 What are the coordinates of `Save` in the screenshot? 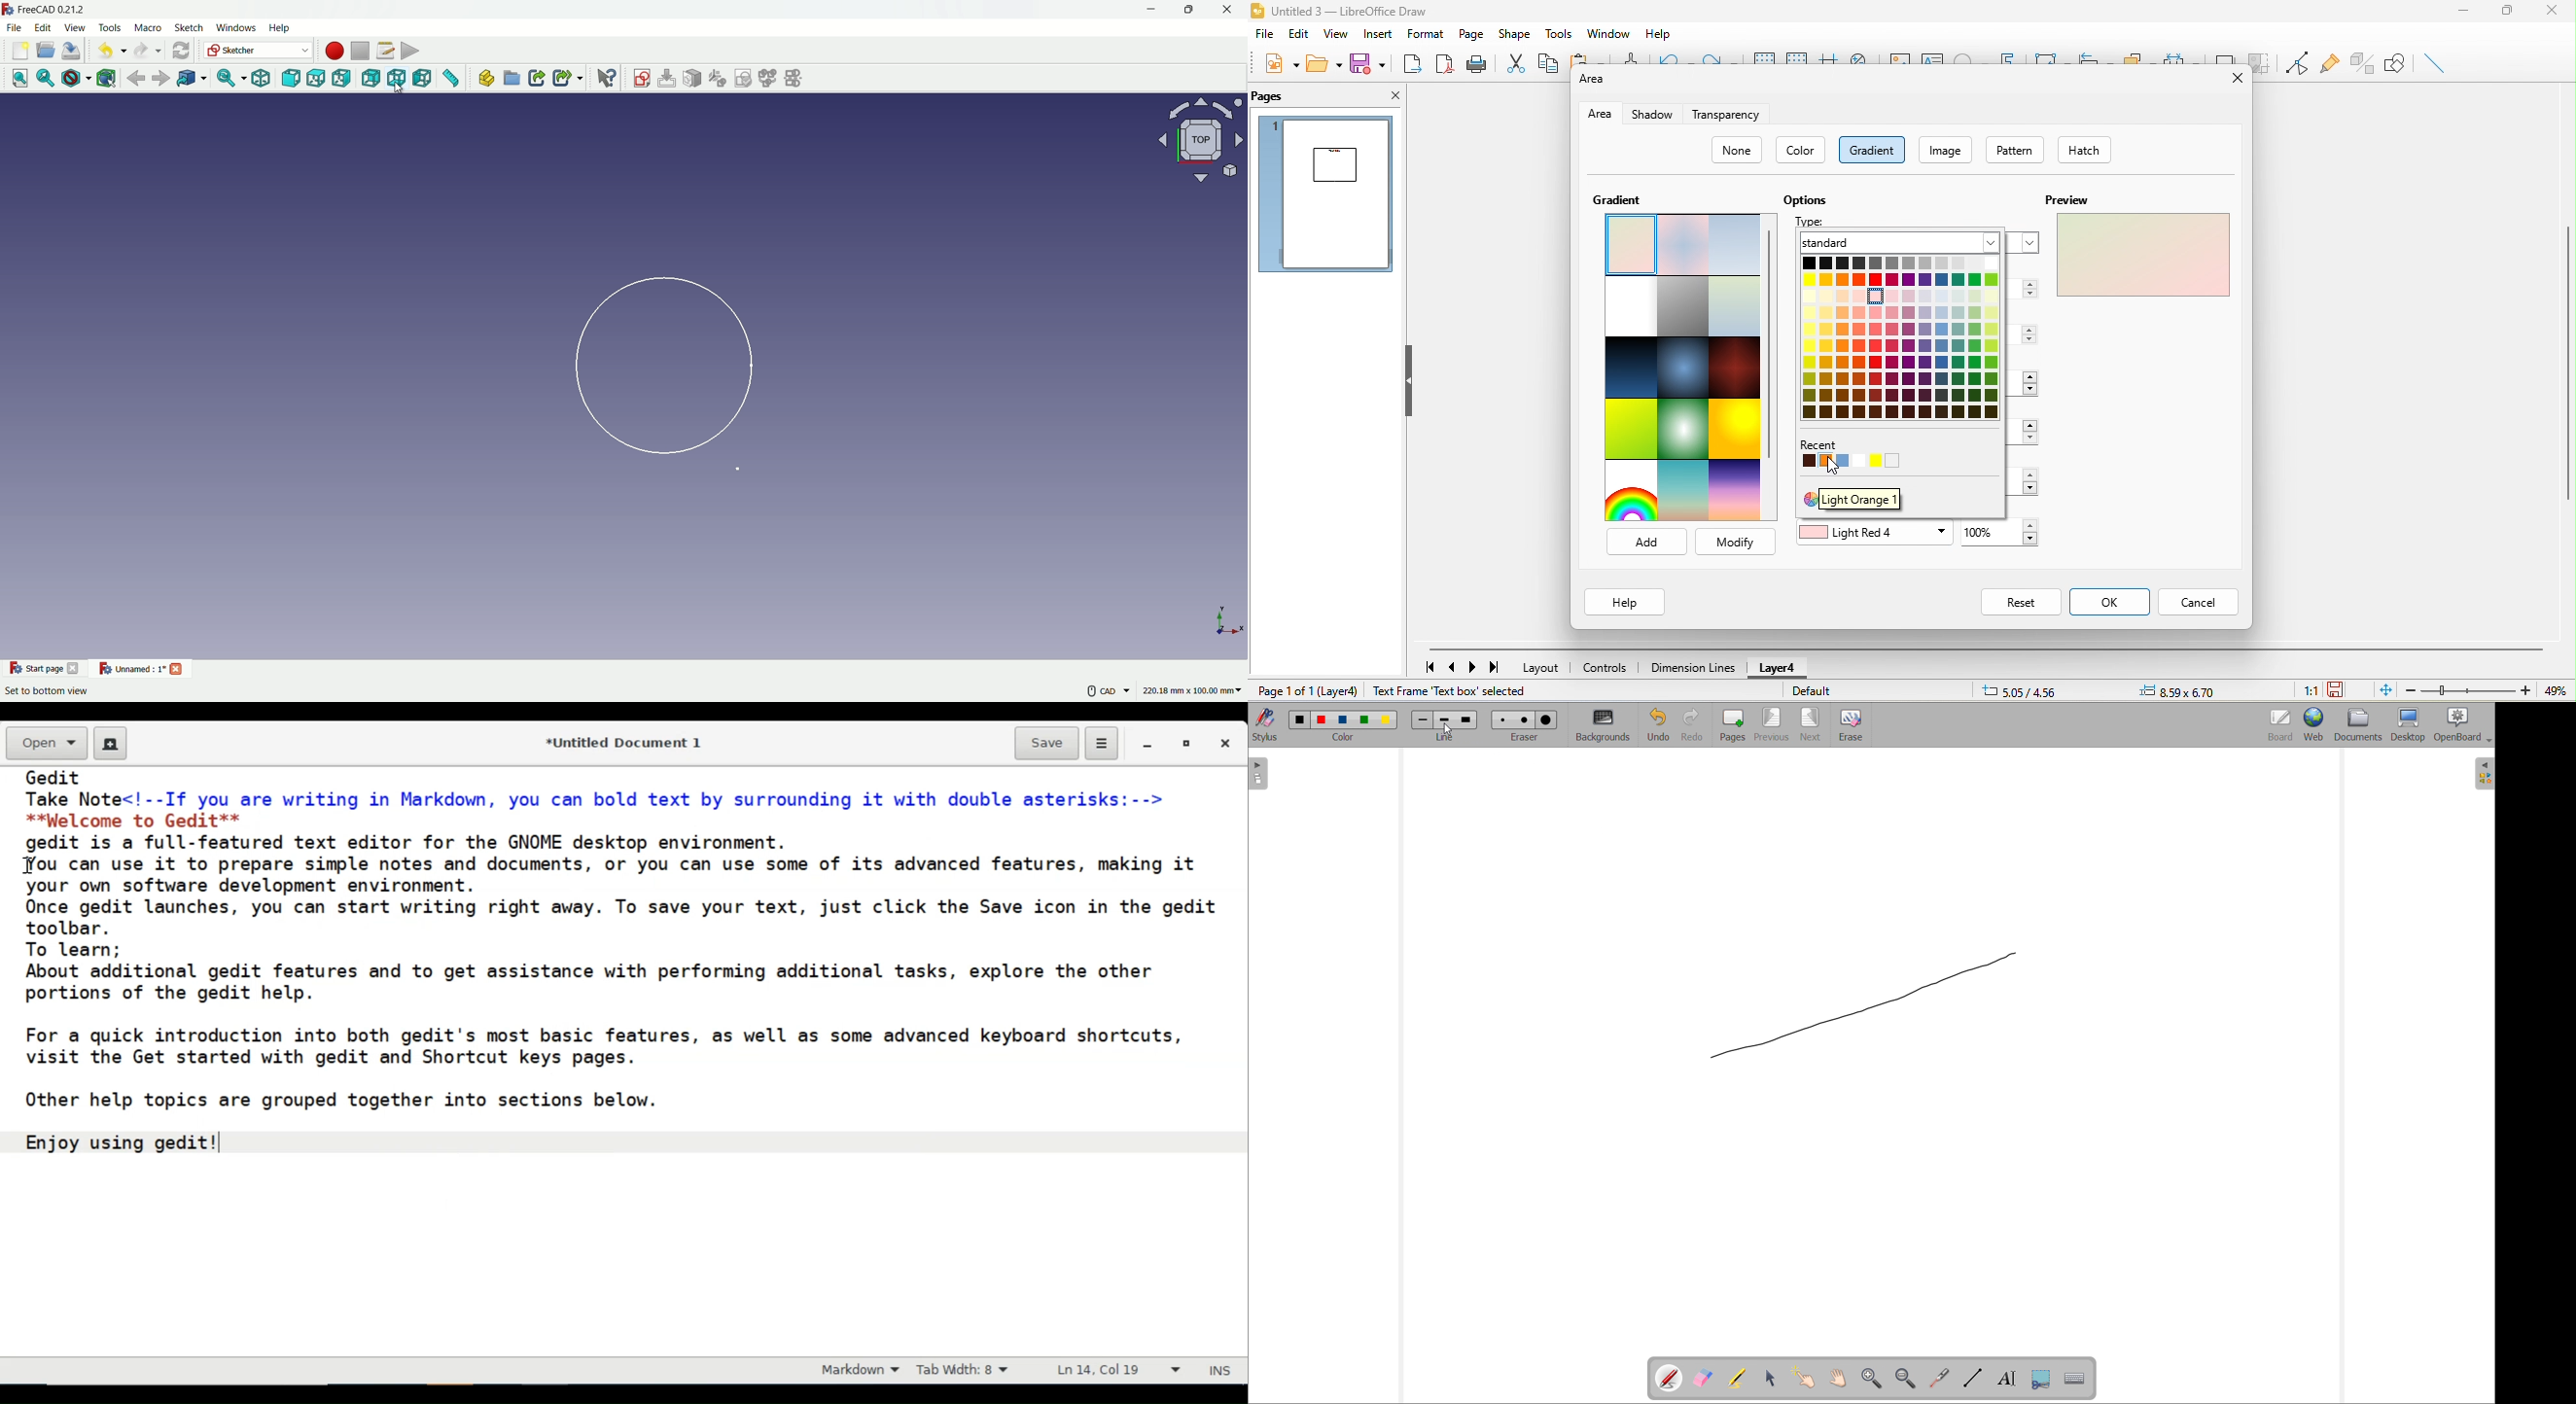 It's located at (1047, 742).